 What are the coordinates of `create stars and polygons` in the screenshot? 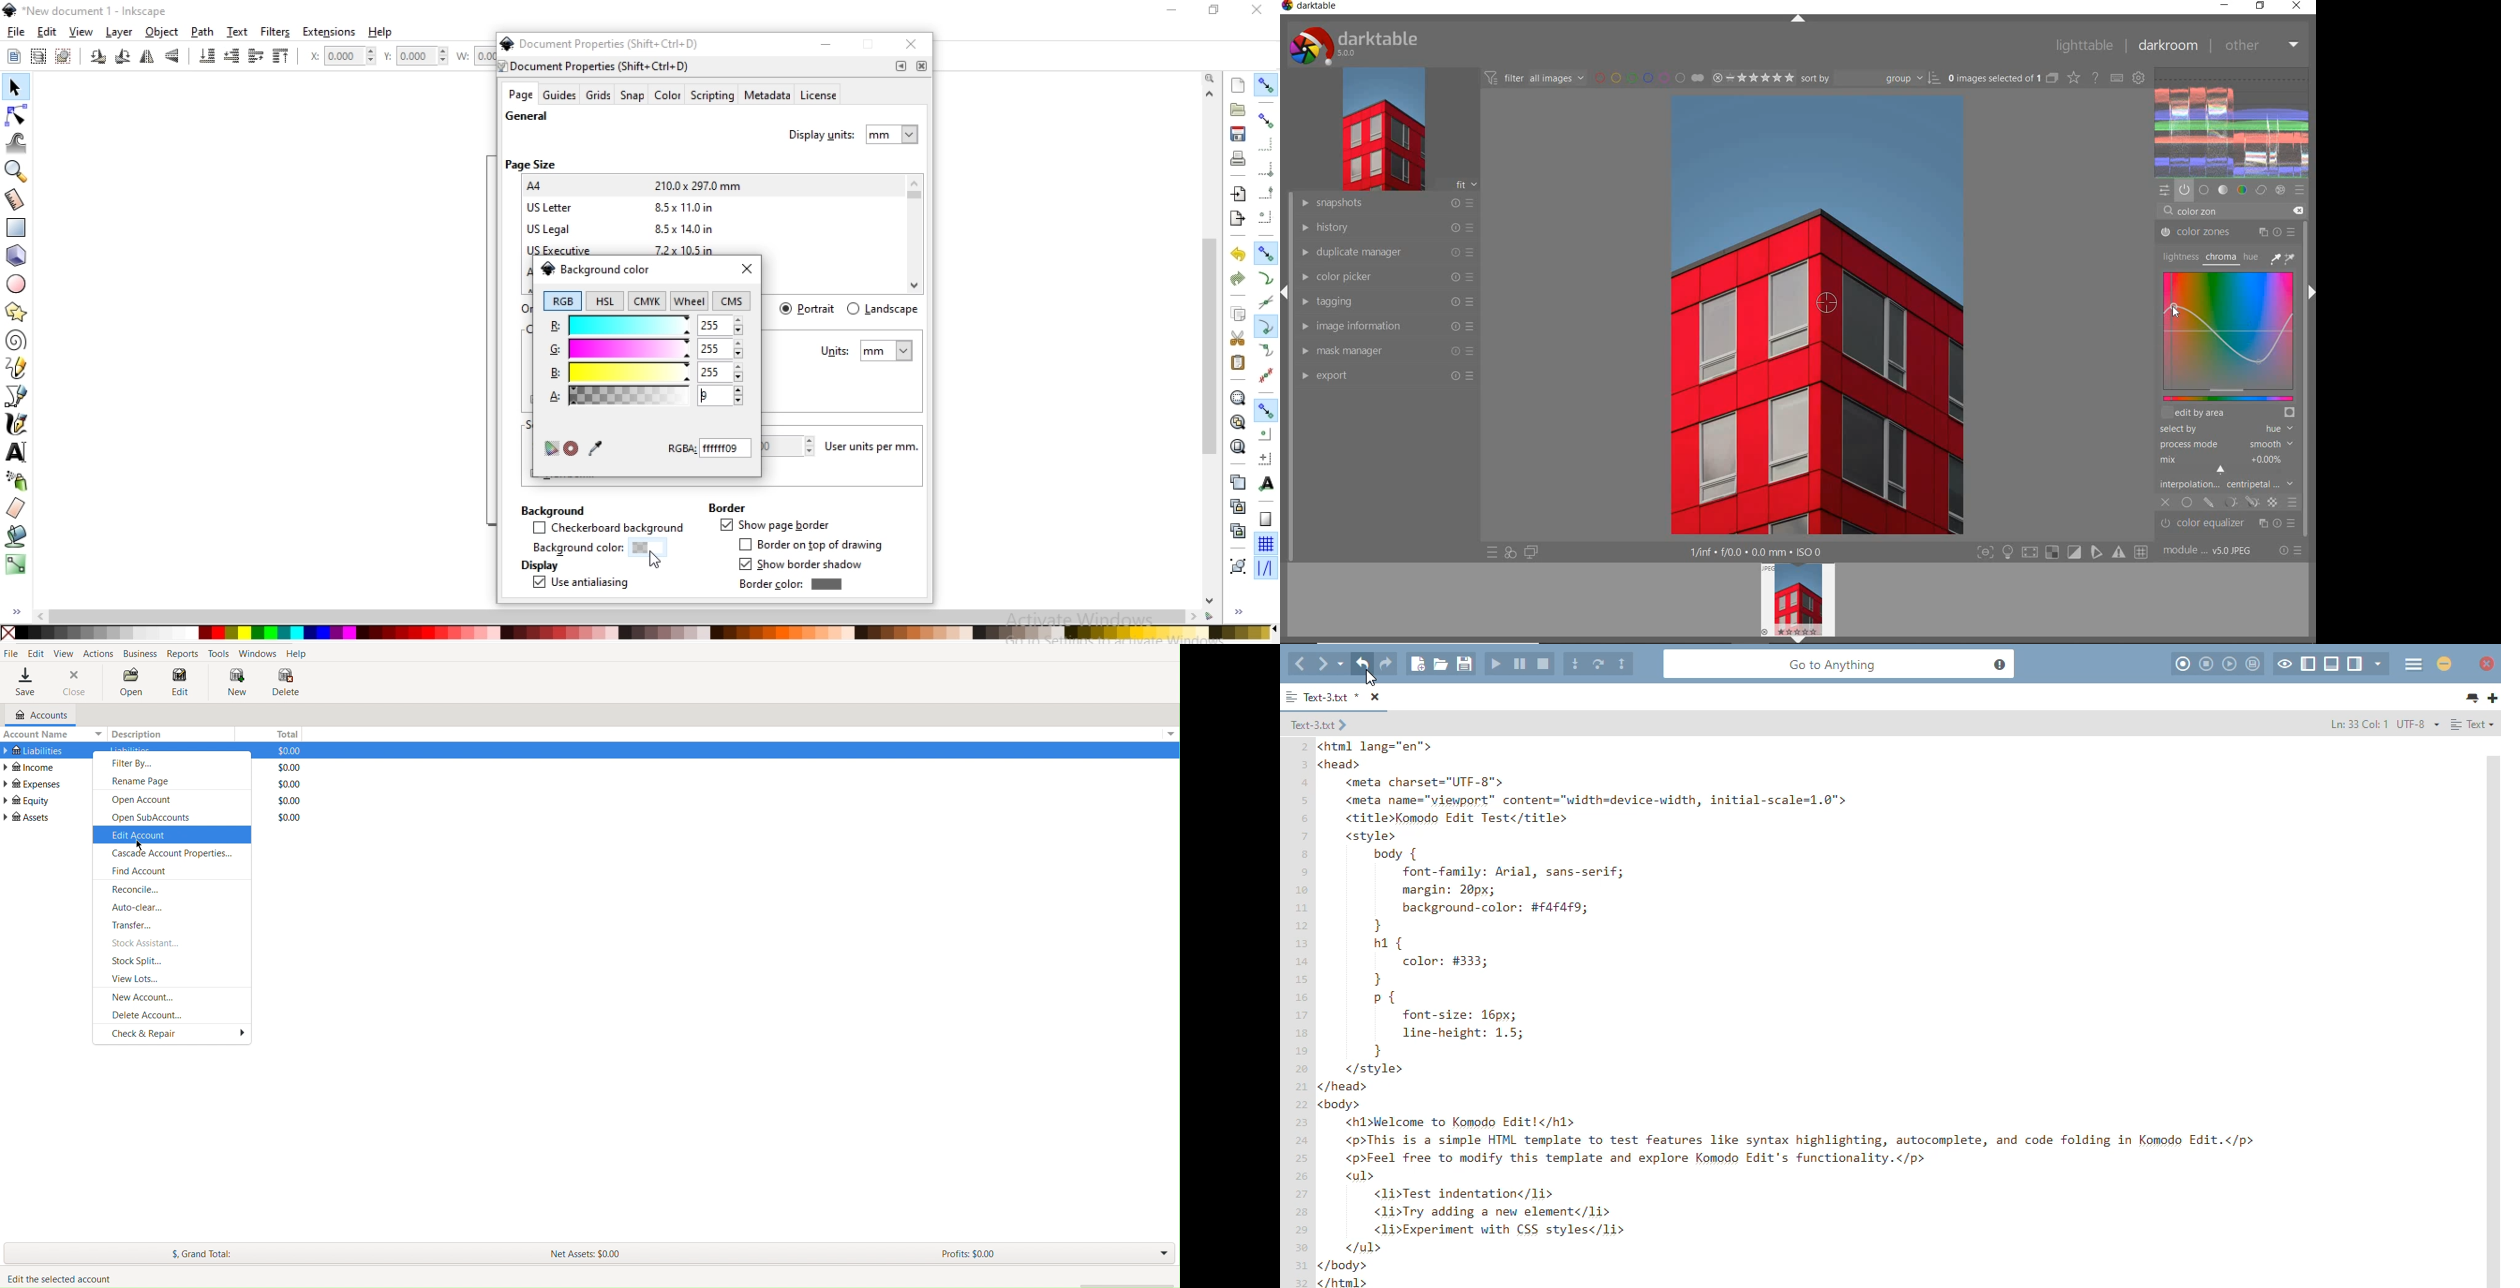 It's located at (17, 311).